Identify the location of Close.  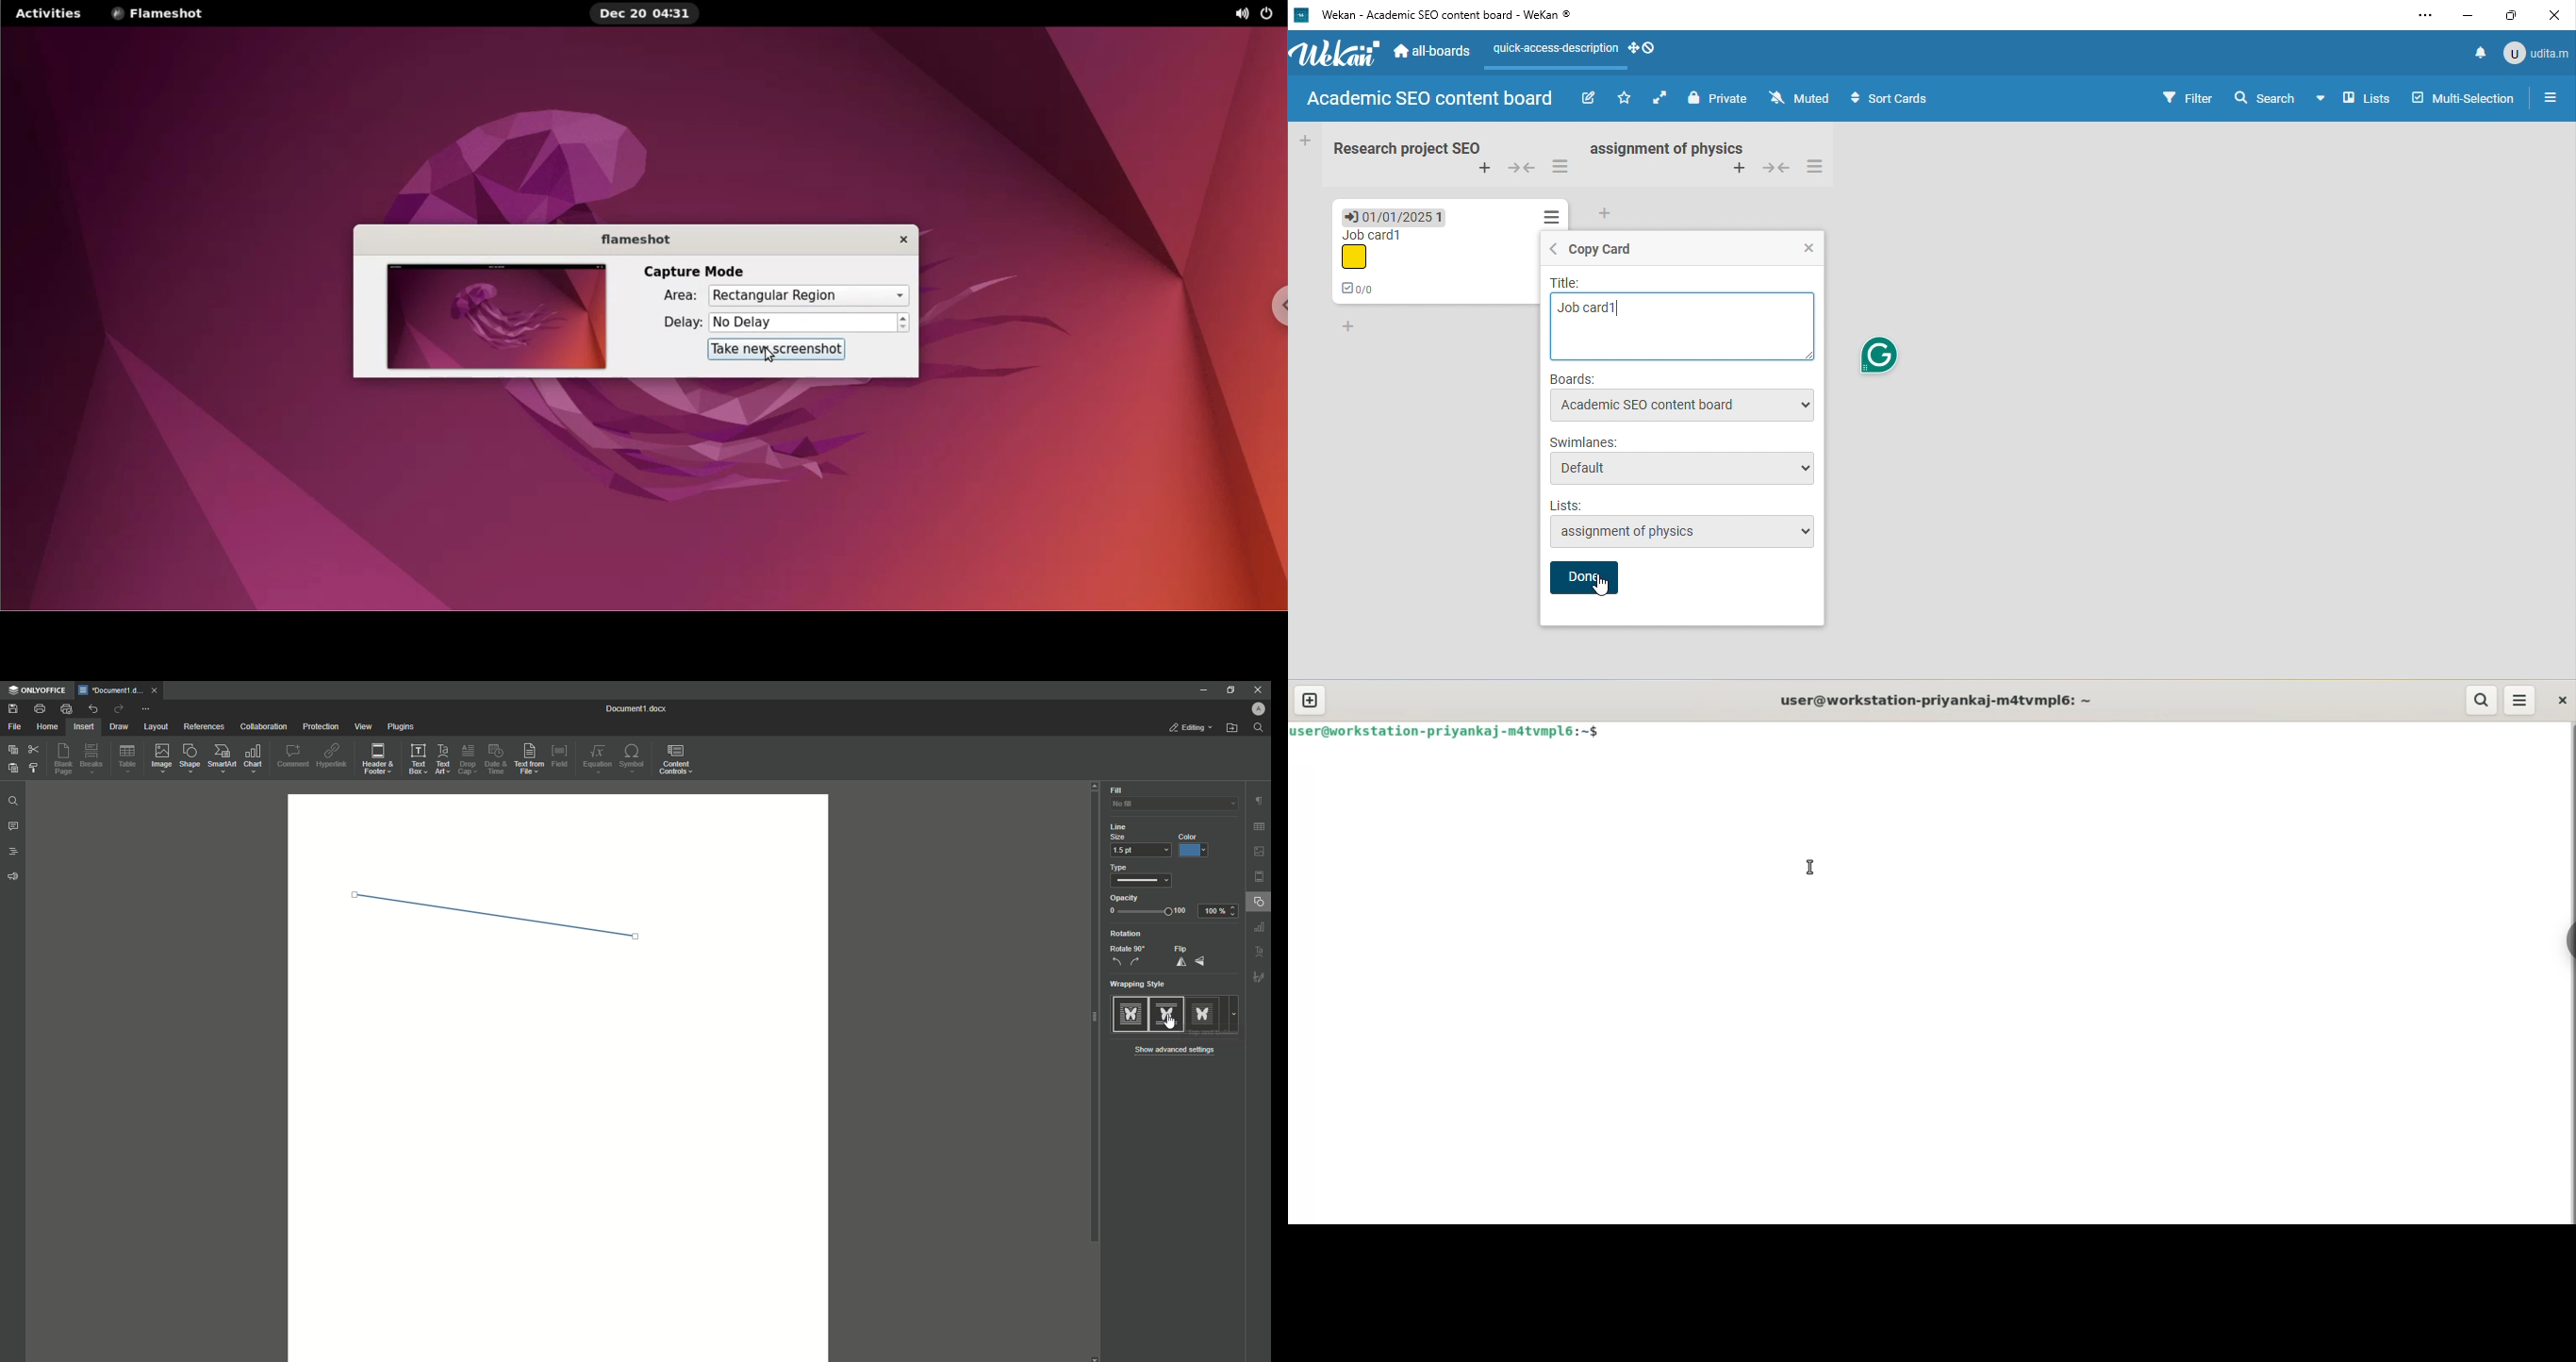
(1259, 690).